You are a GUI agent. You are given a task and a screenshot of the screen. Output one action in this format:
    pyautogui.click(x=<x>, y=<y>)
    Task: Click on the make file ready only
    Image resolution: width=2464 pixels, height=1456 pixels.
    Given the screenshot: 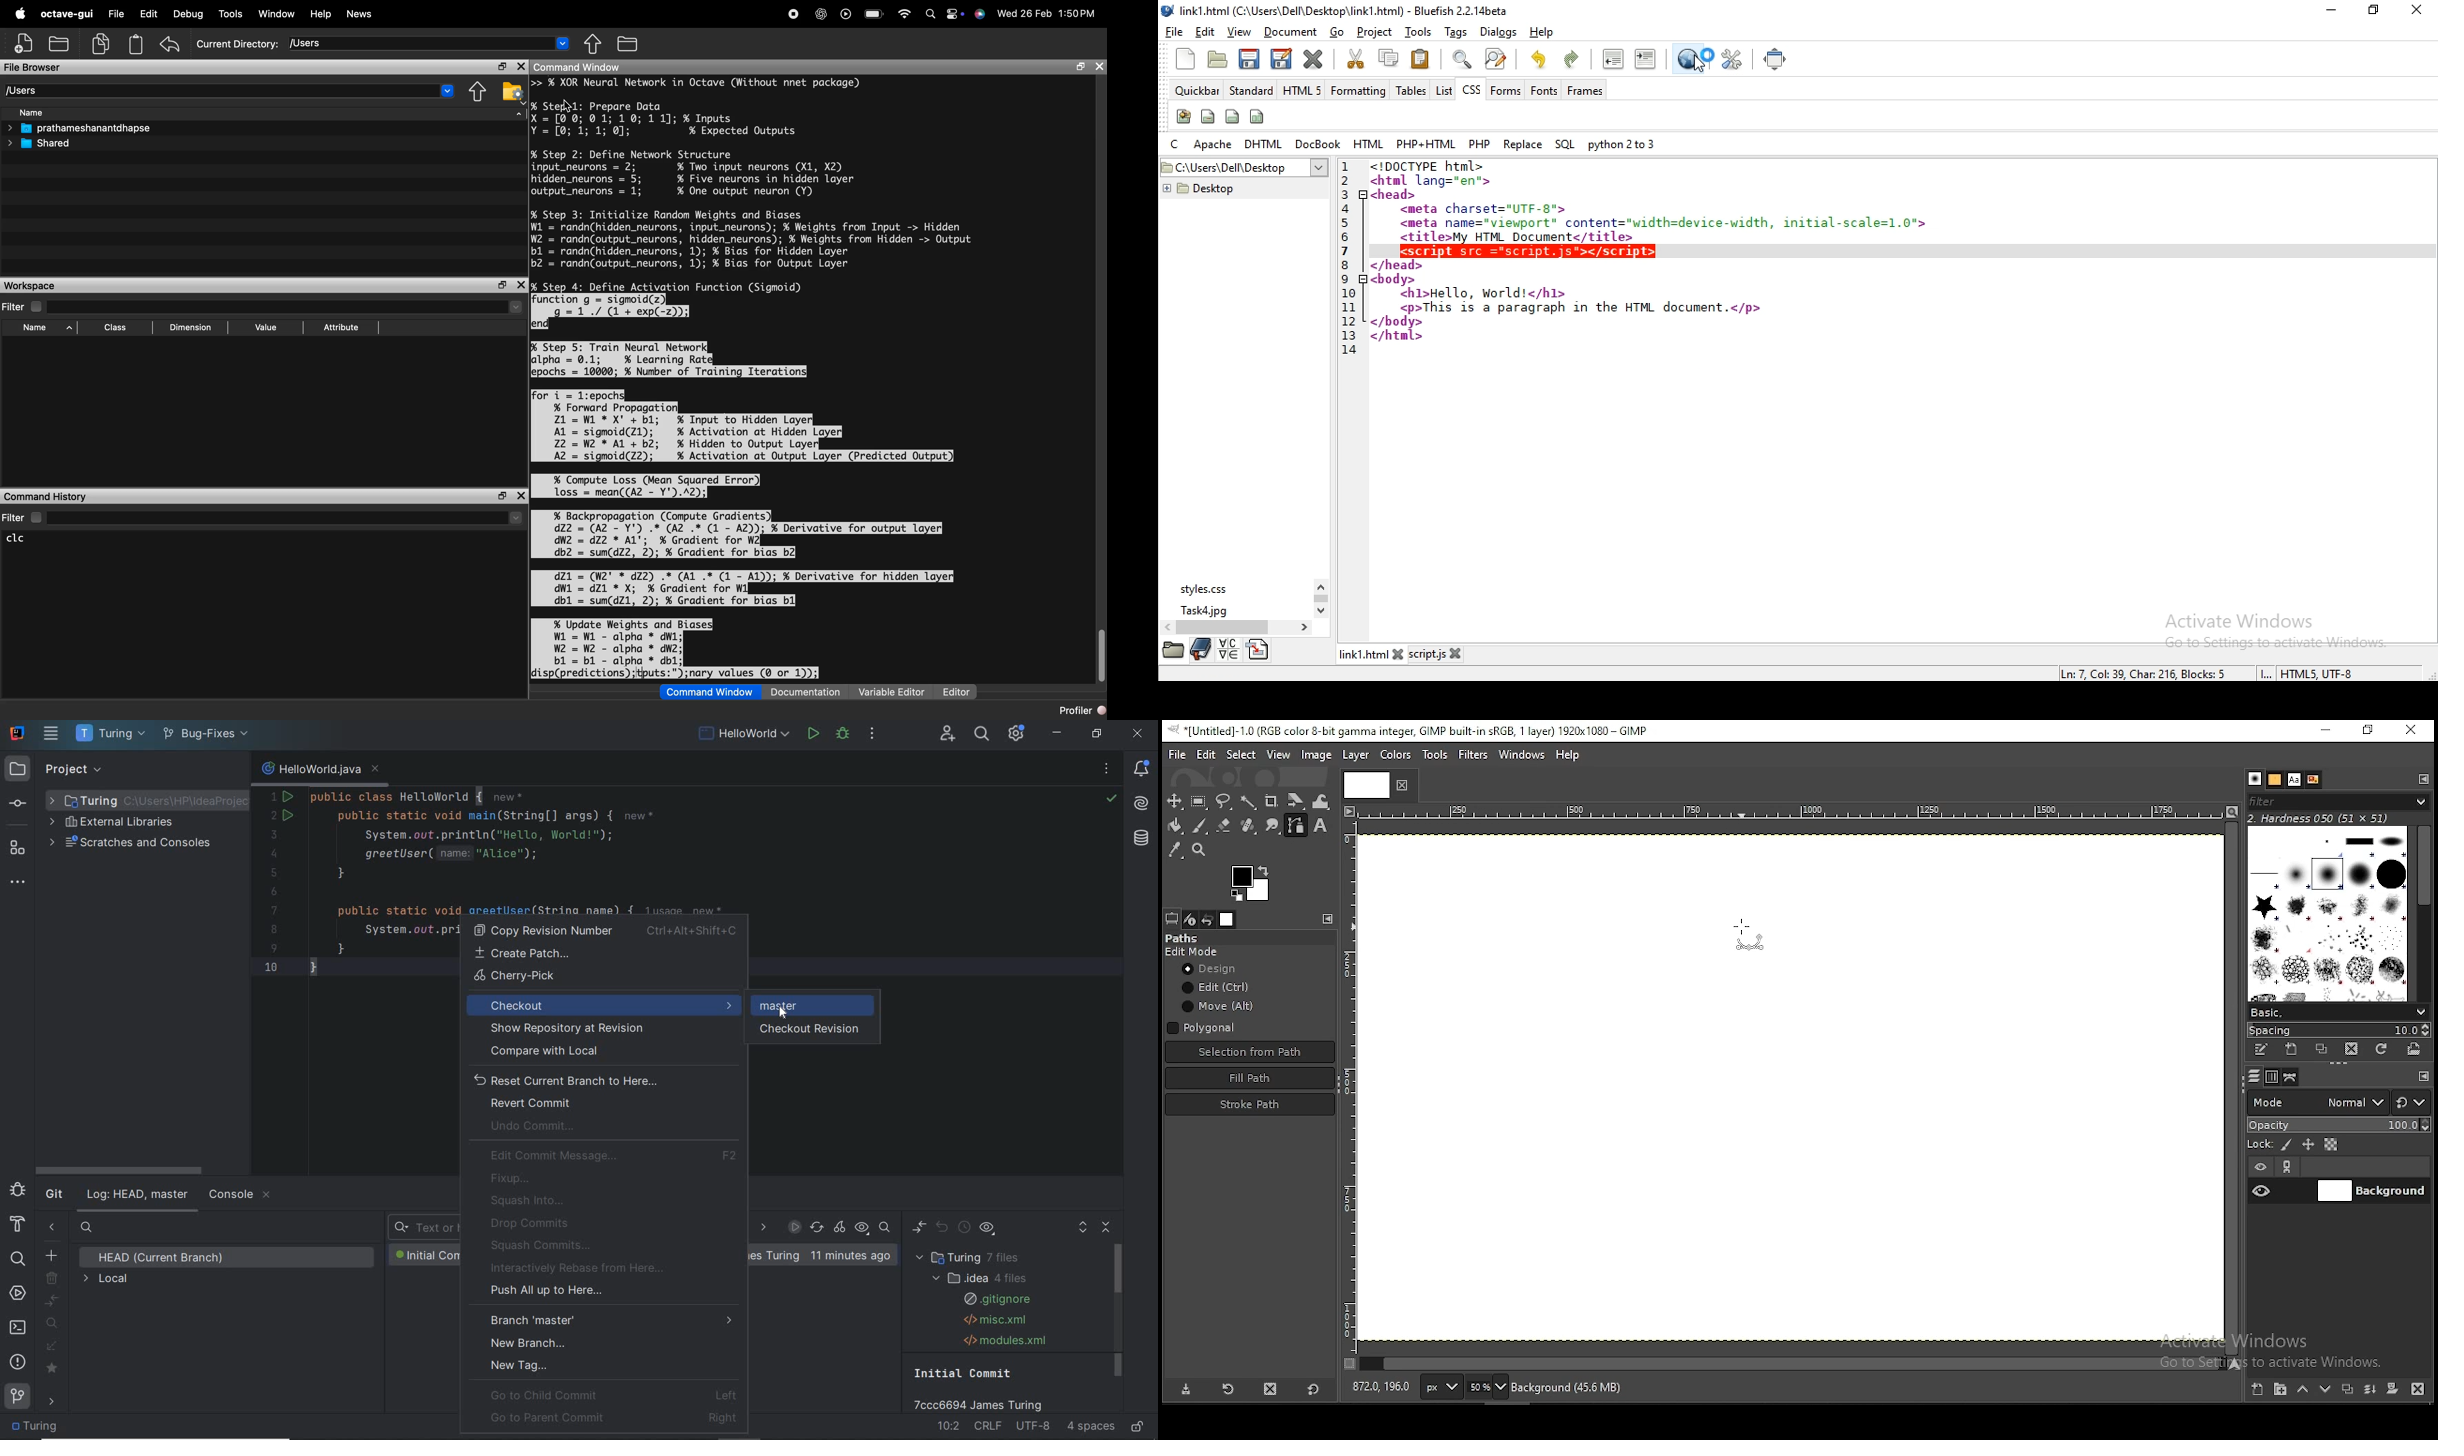 What is the action you would take?
    pyautogui.click(x=1139, y=1428)
    